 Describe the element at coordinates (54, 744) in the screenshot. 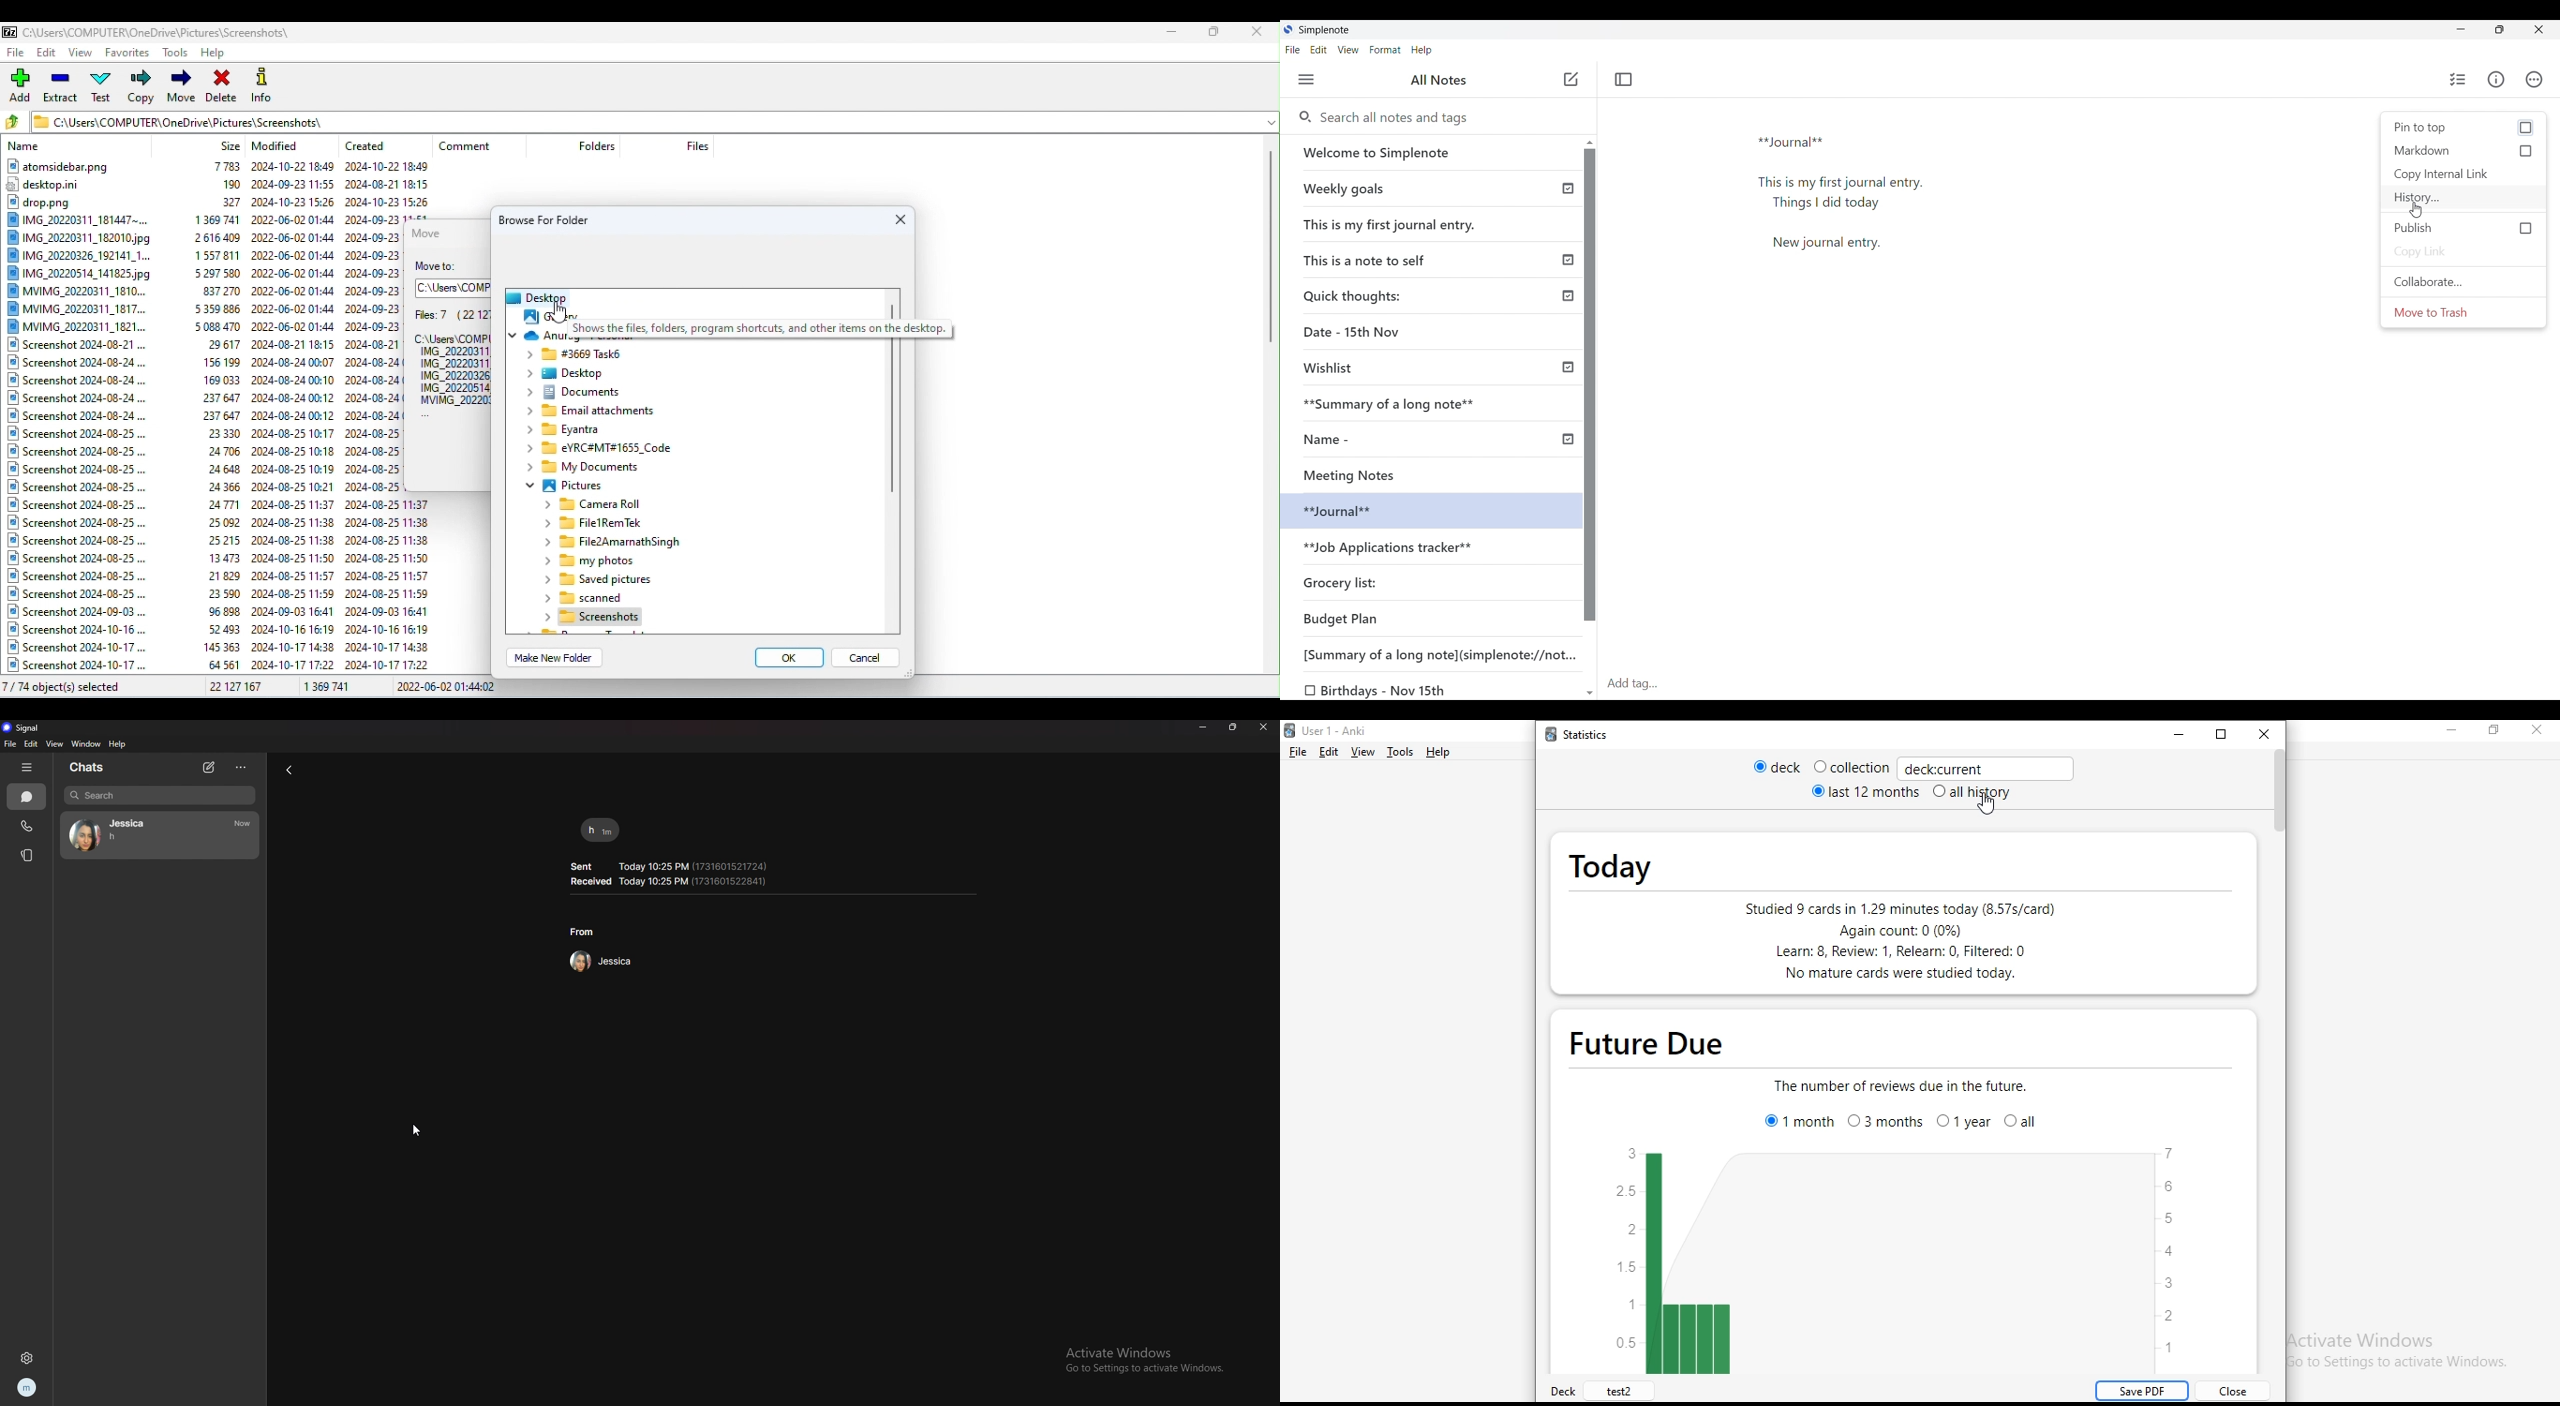

I see `view` at that location.